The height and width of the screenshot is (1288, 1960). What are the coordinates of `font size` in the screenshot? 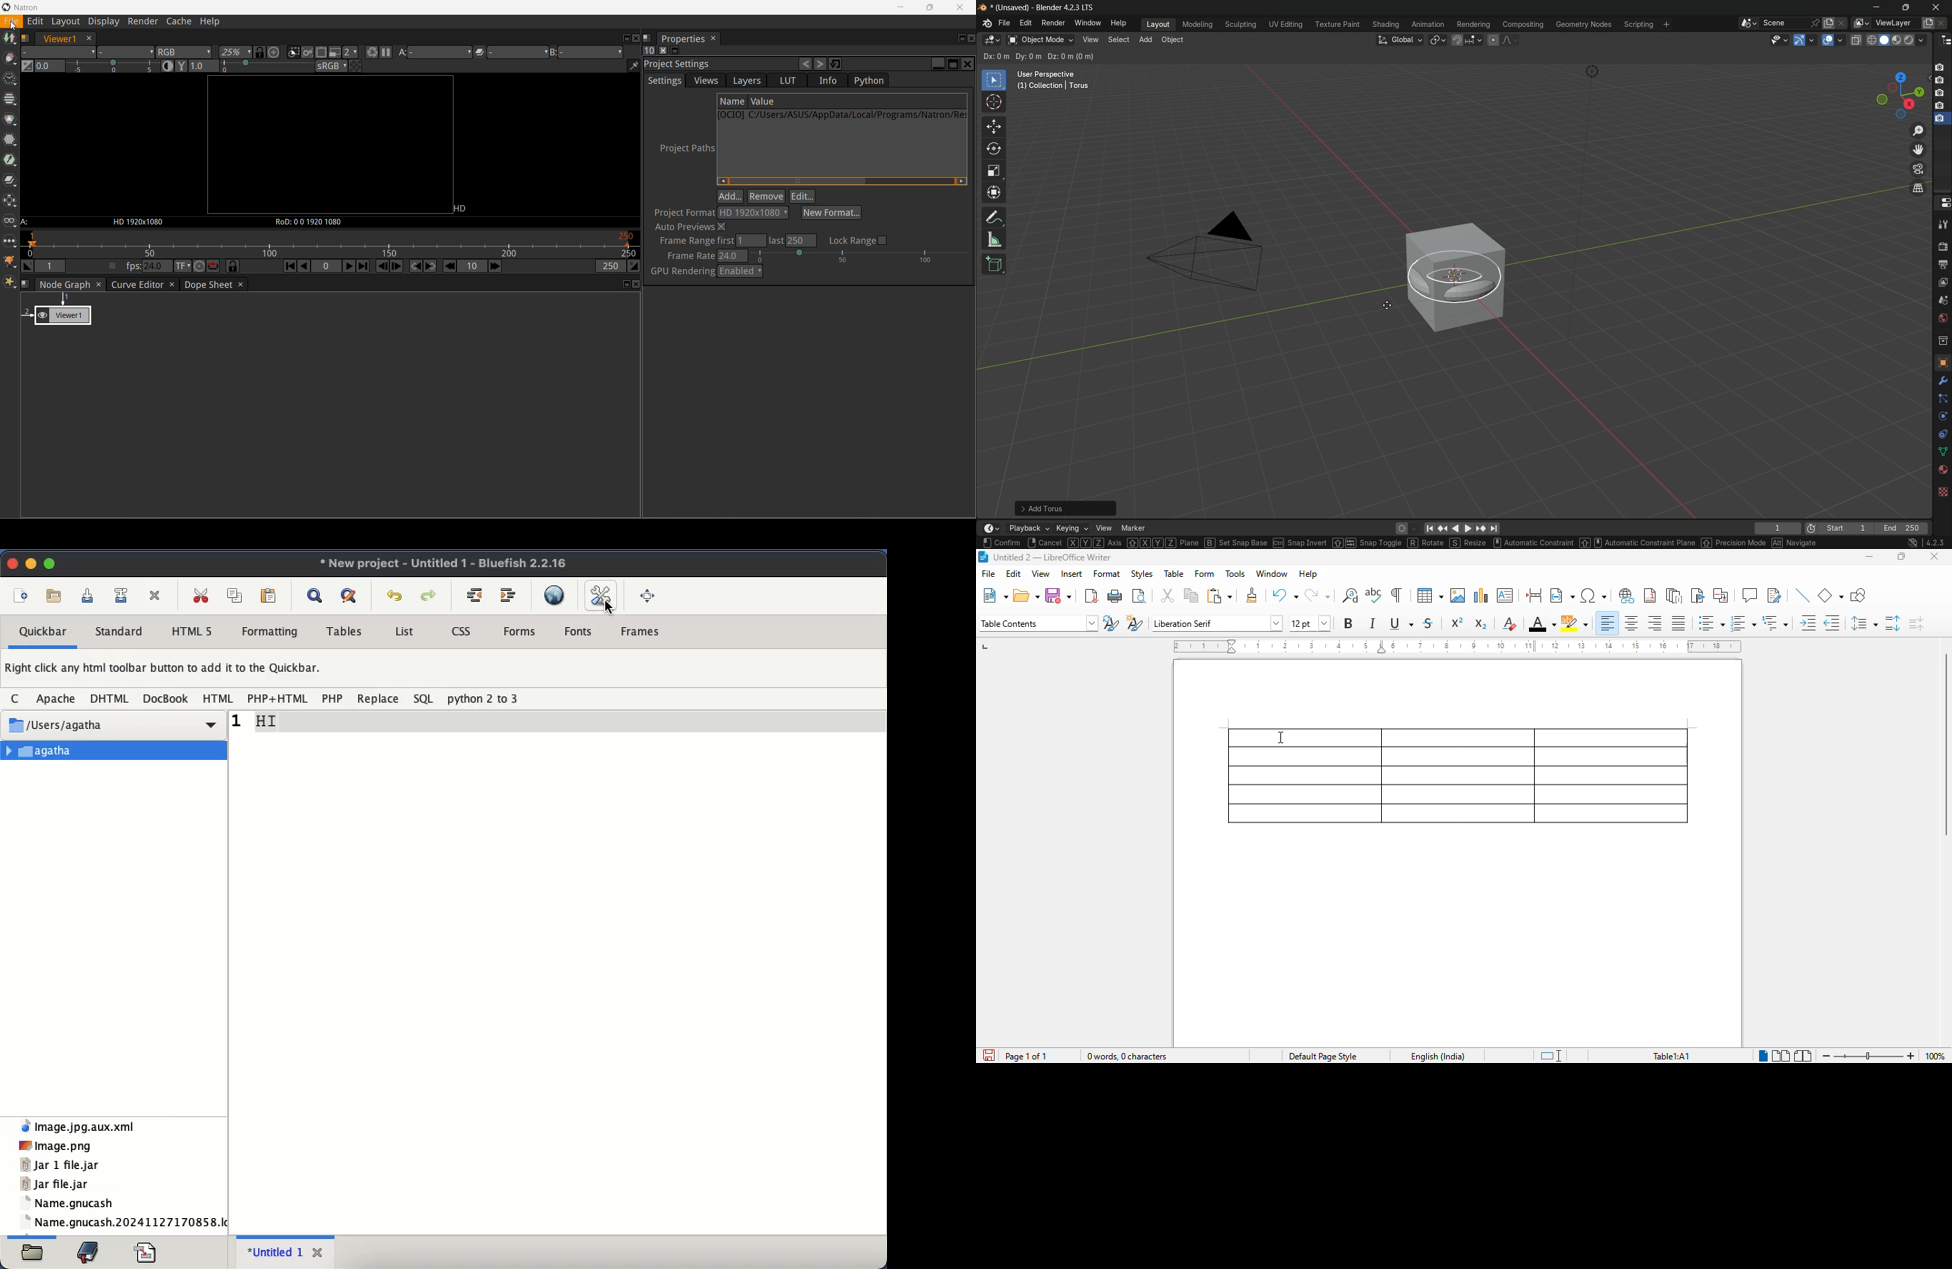 It's located at (1310, 623).